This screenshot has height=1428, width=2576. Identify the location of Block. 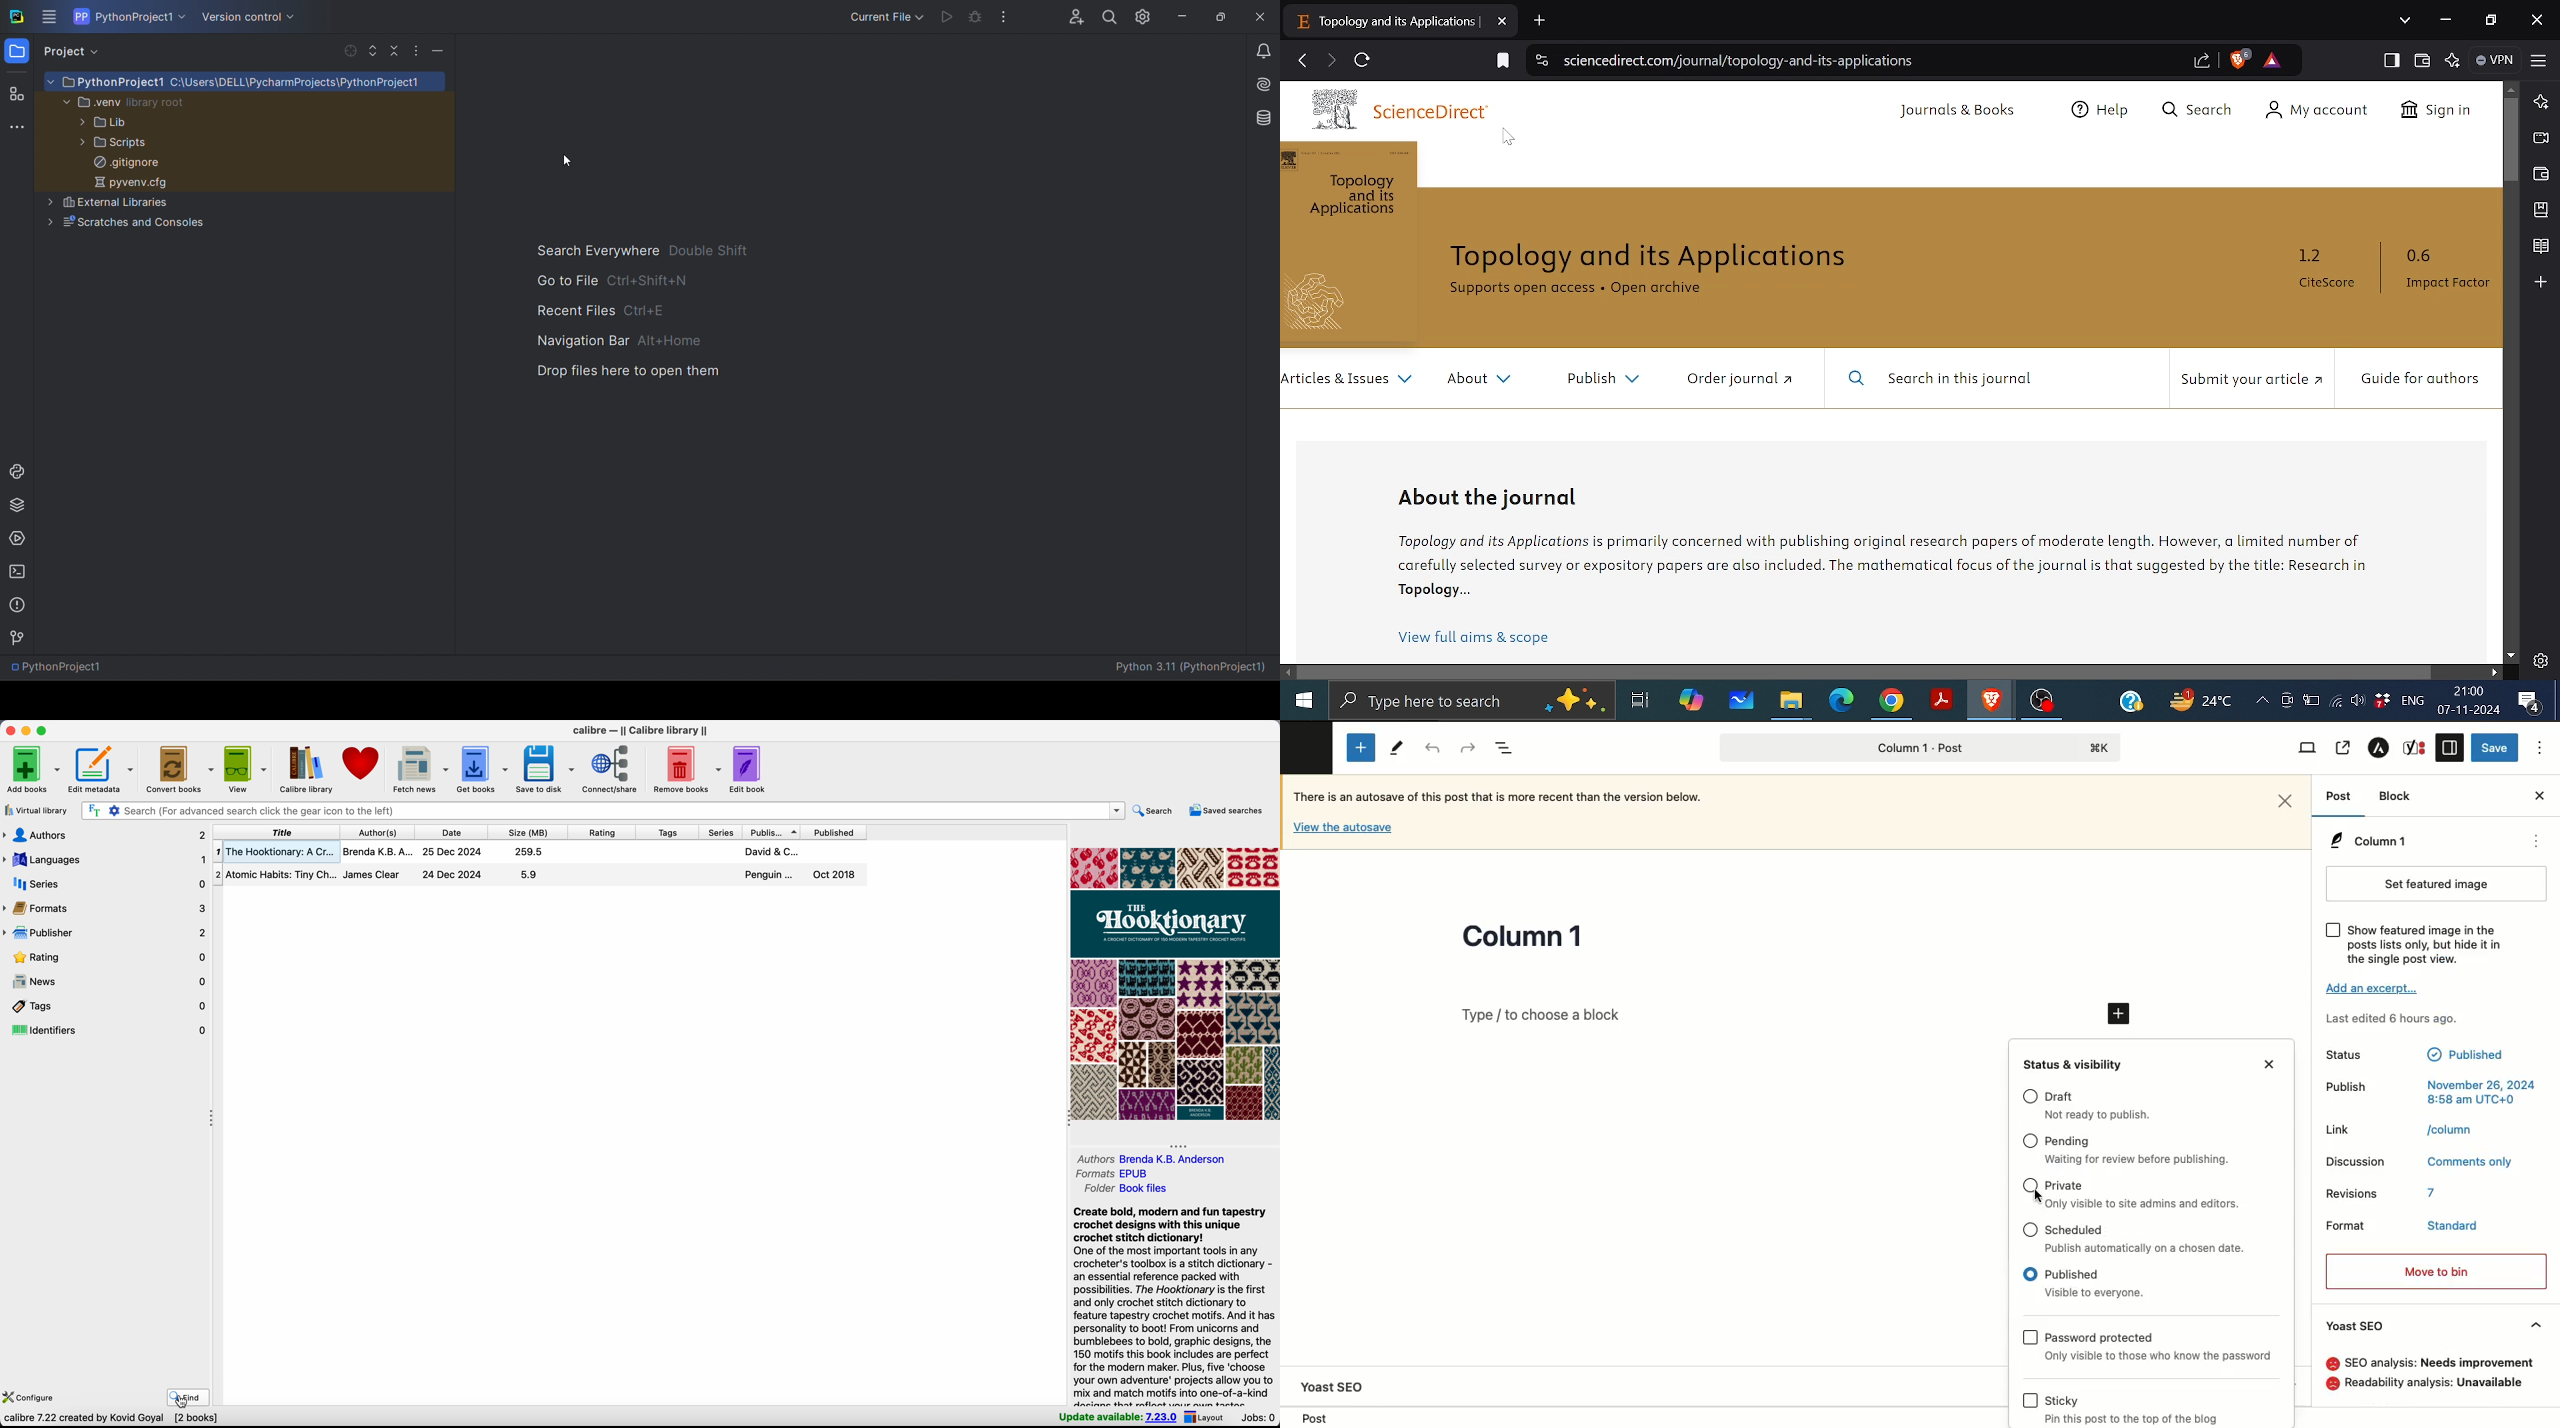
(2395, 796).